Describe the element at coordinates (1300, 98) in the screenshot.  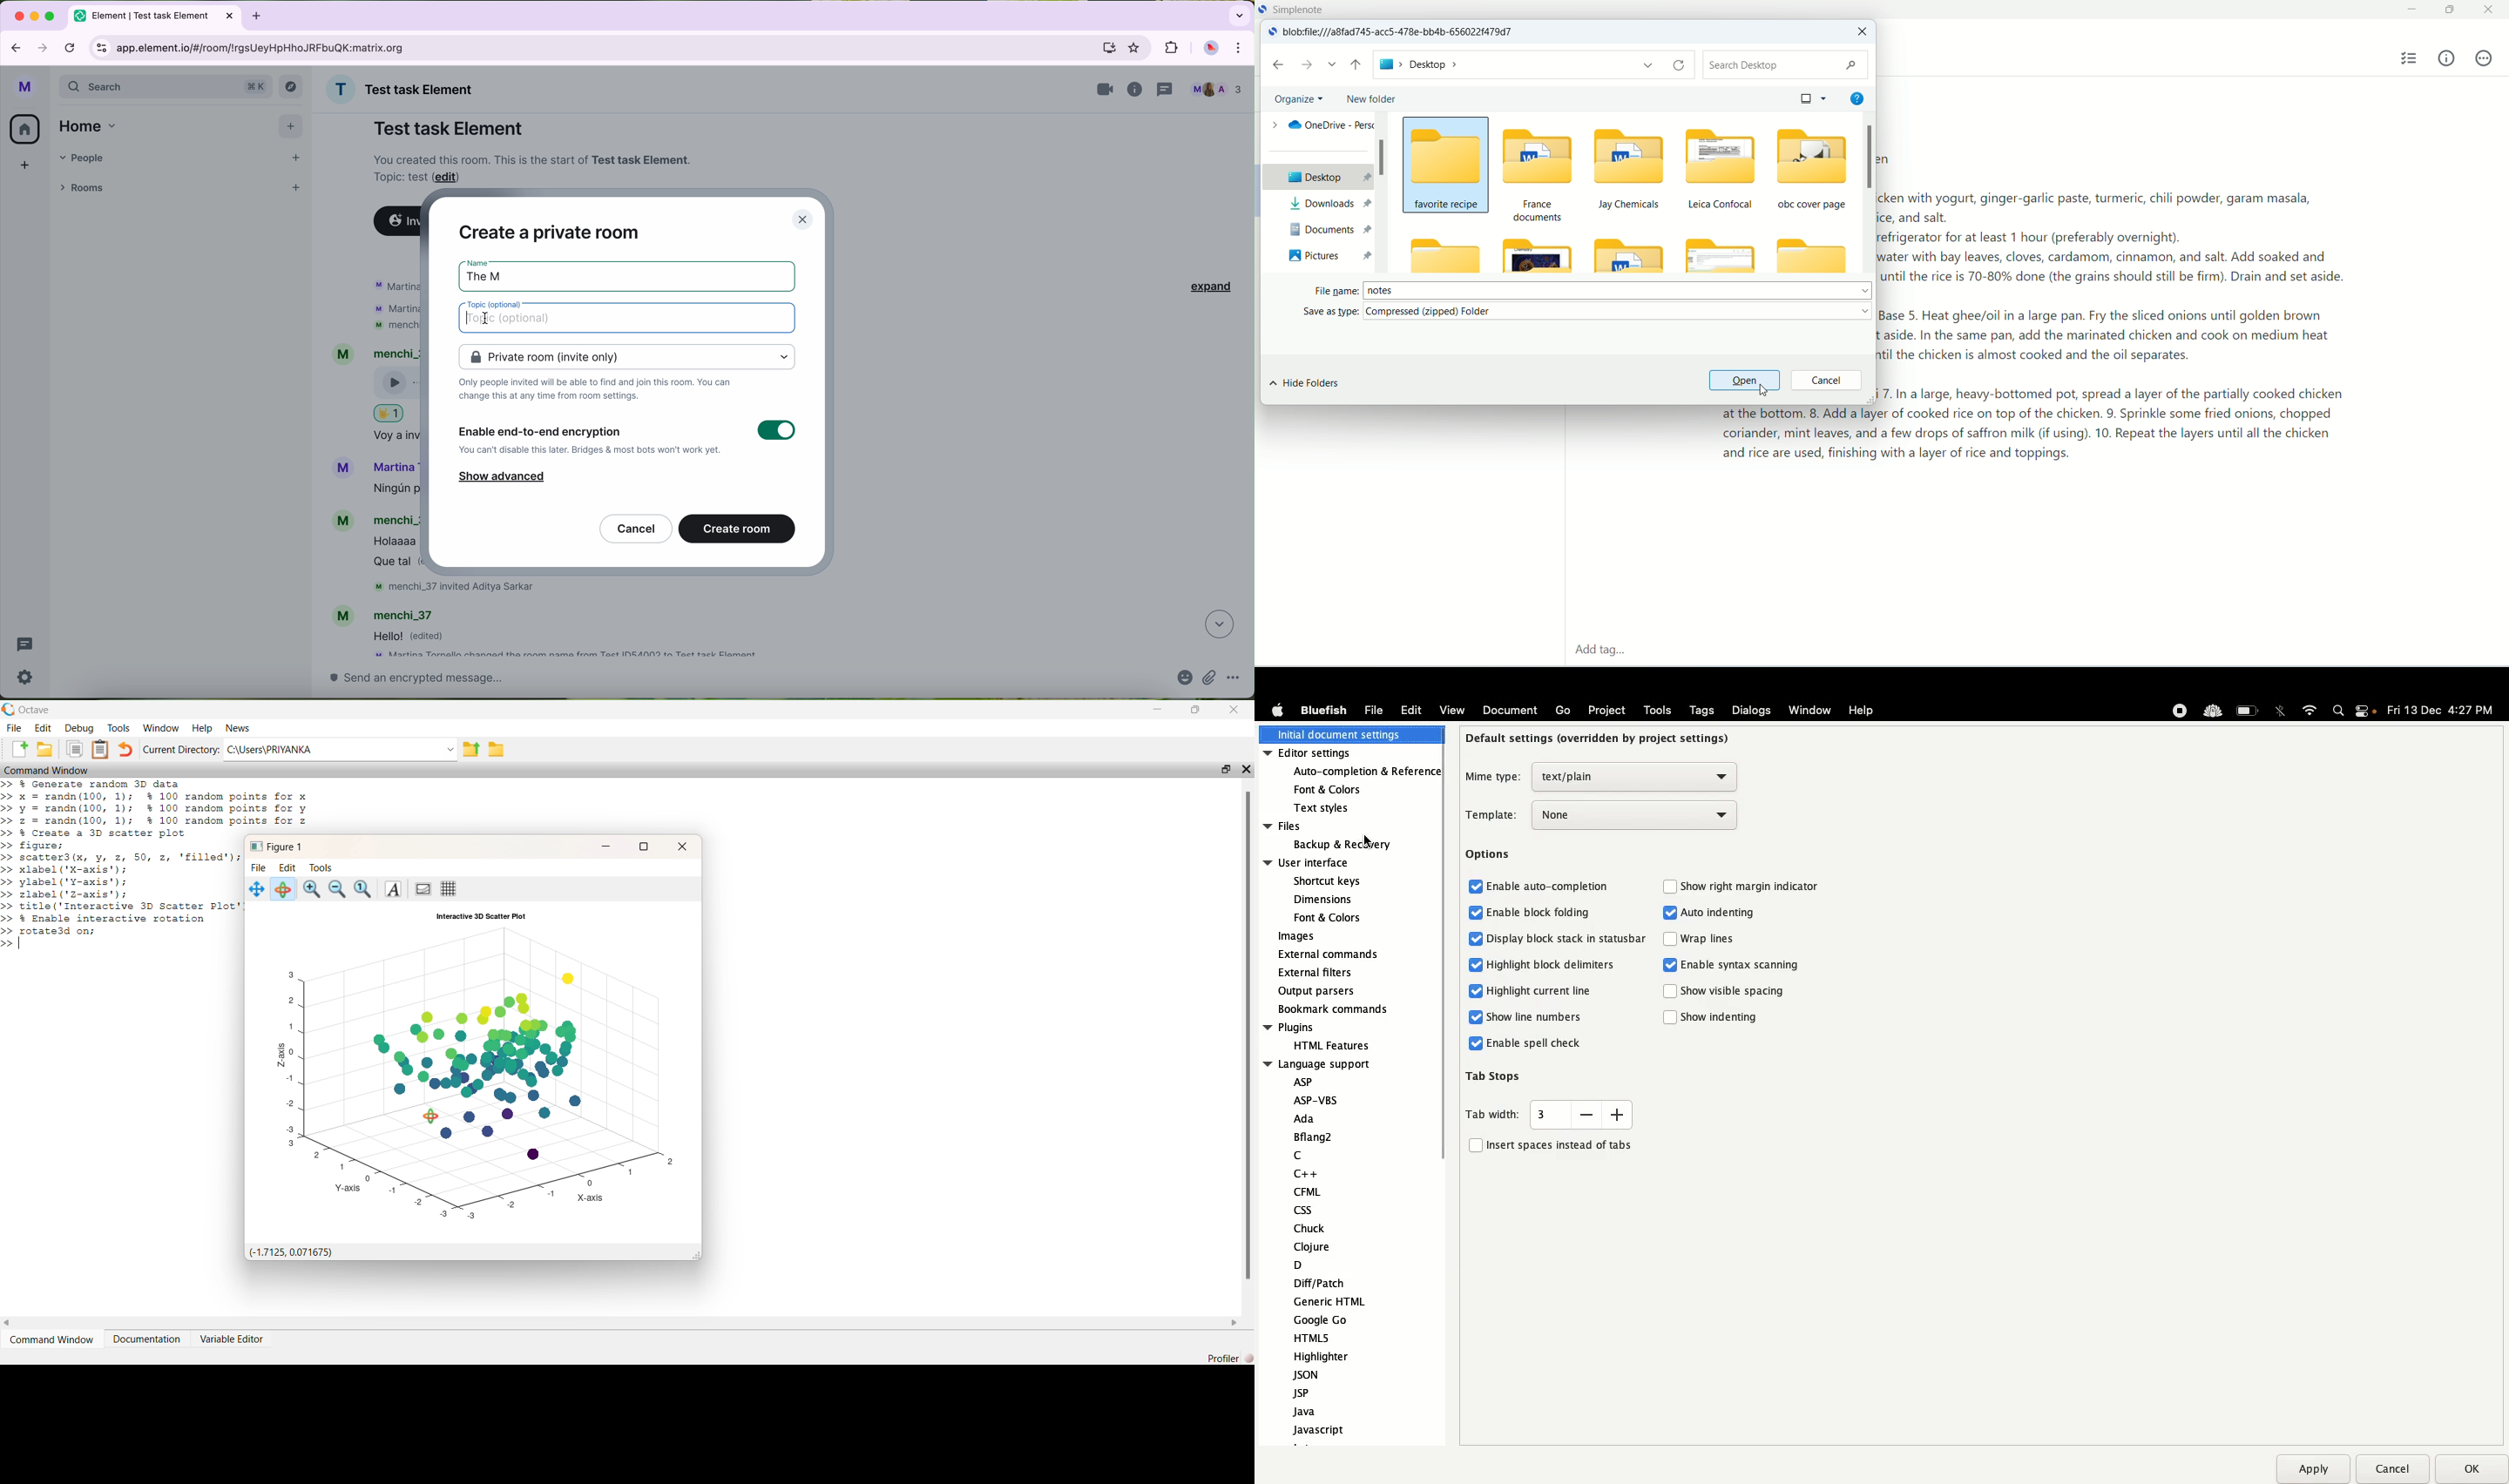
I see `organize` at that location.